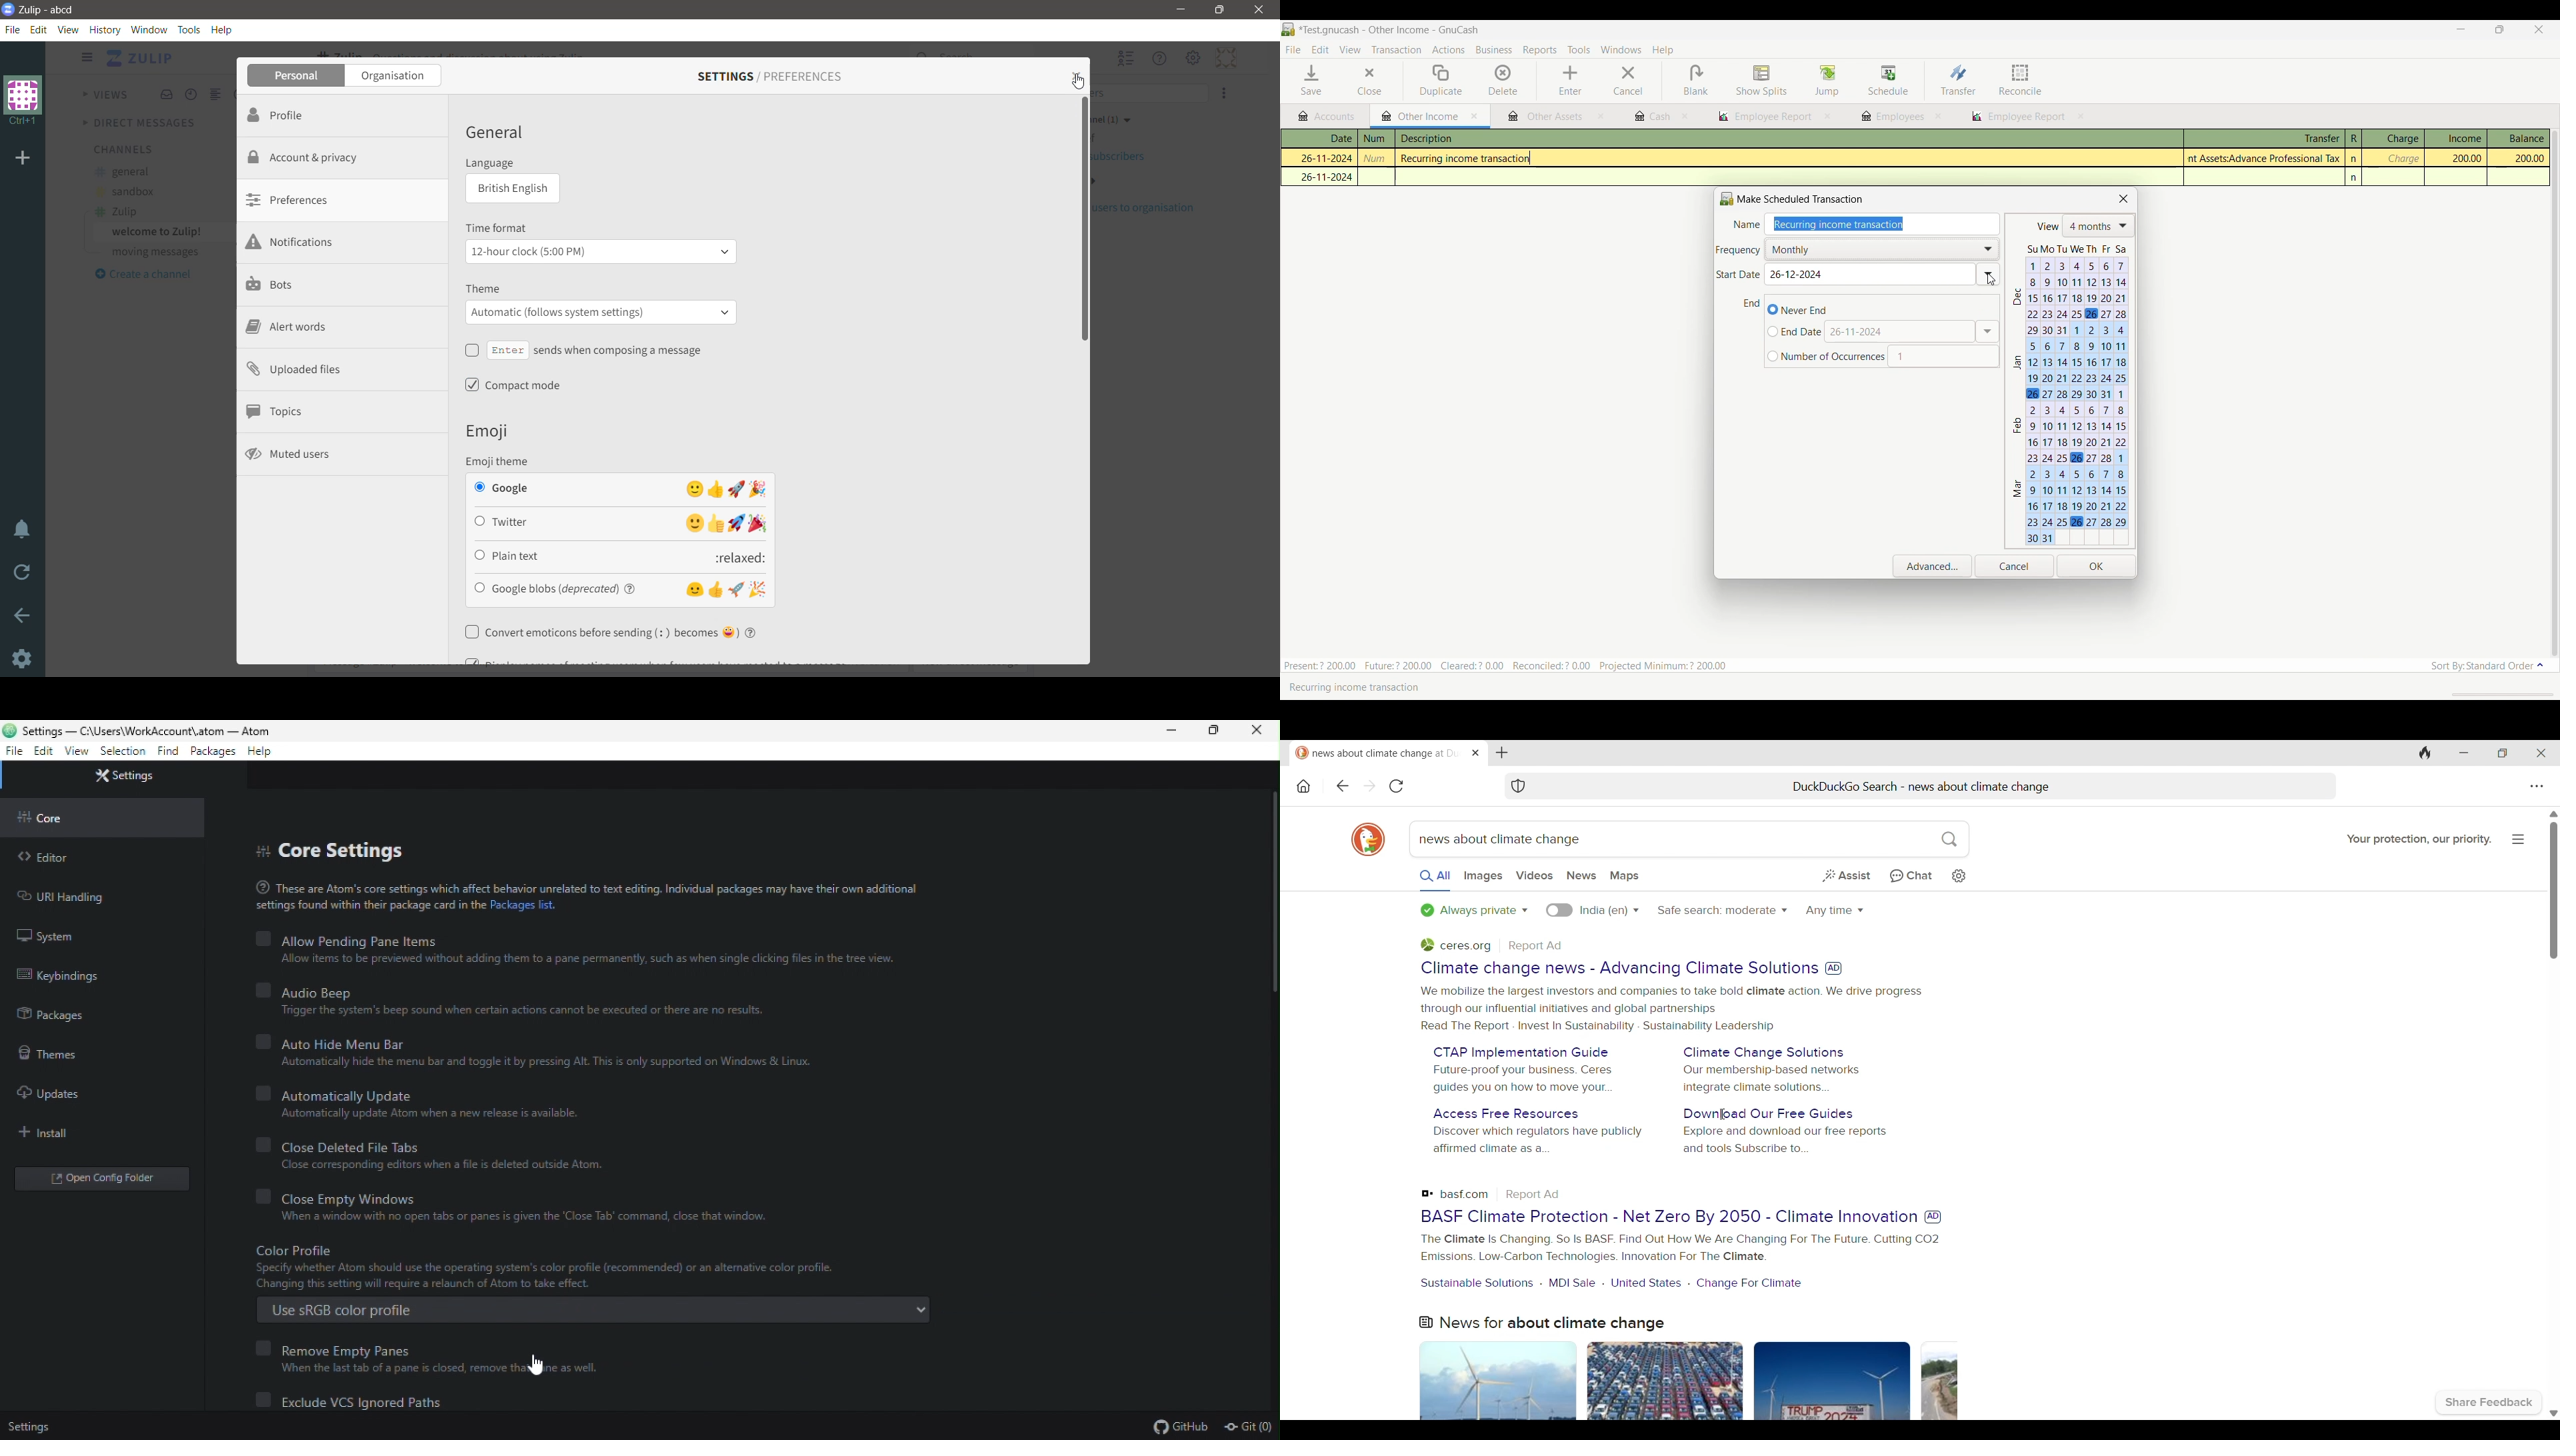 Image resolution: width=2576 pixels, height=1456 pixels. I want to click on Recurring income transaction, so click(1363, 687).